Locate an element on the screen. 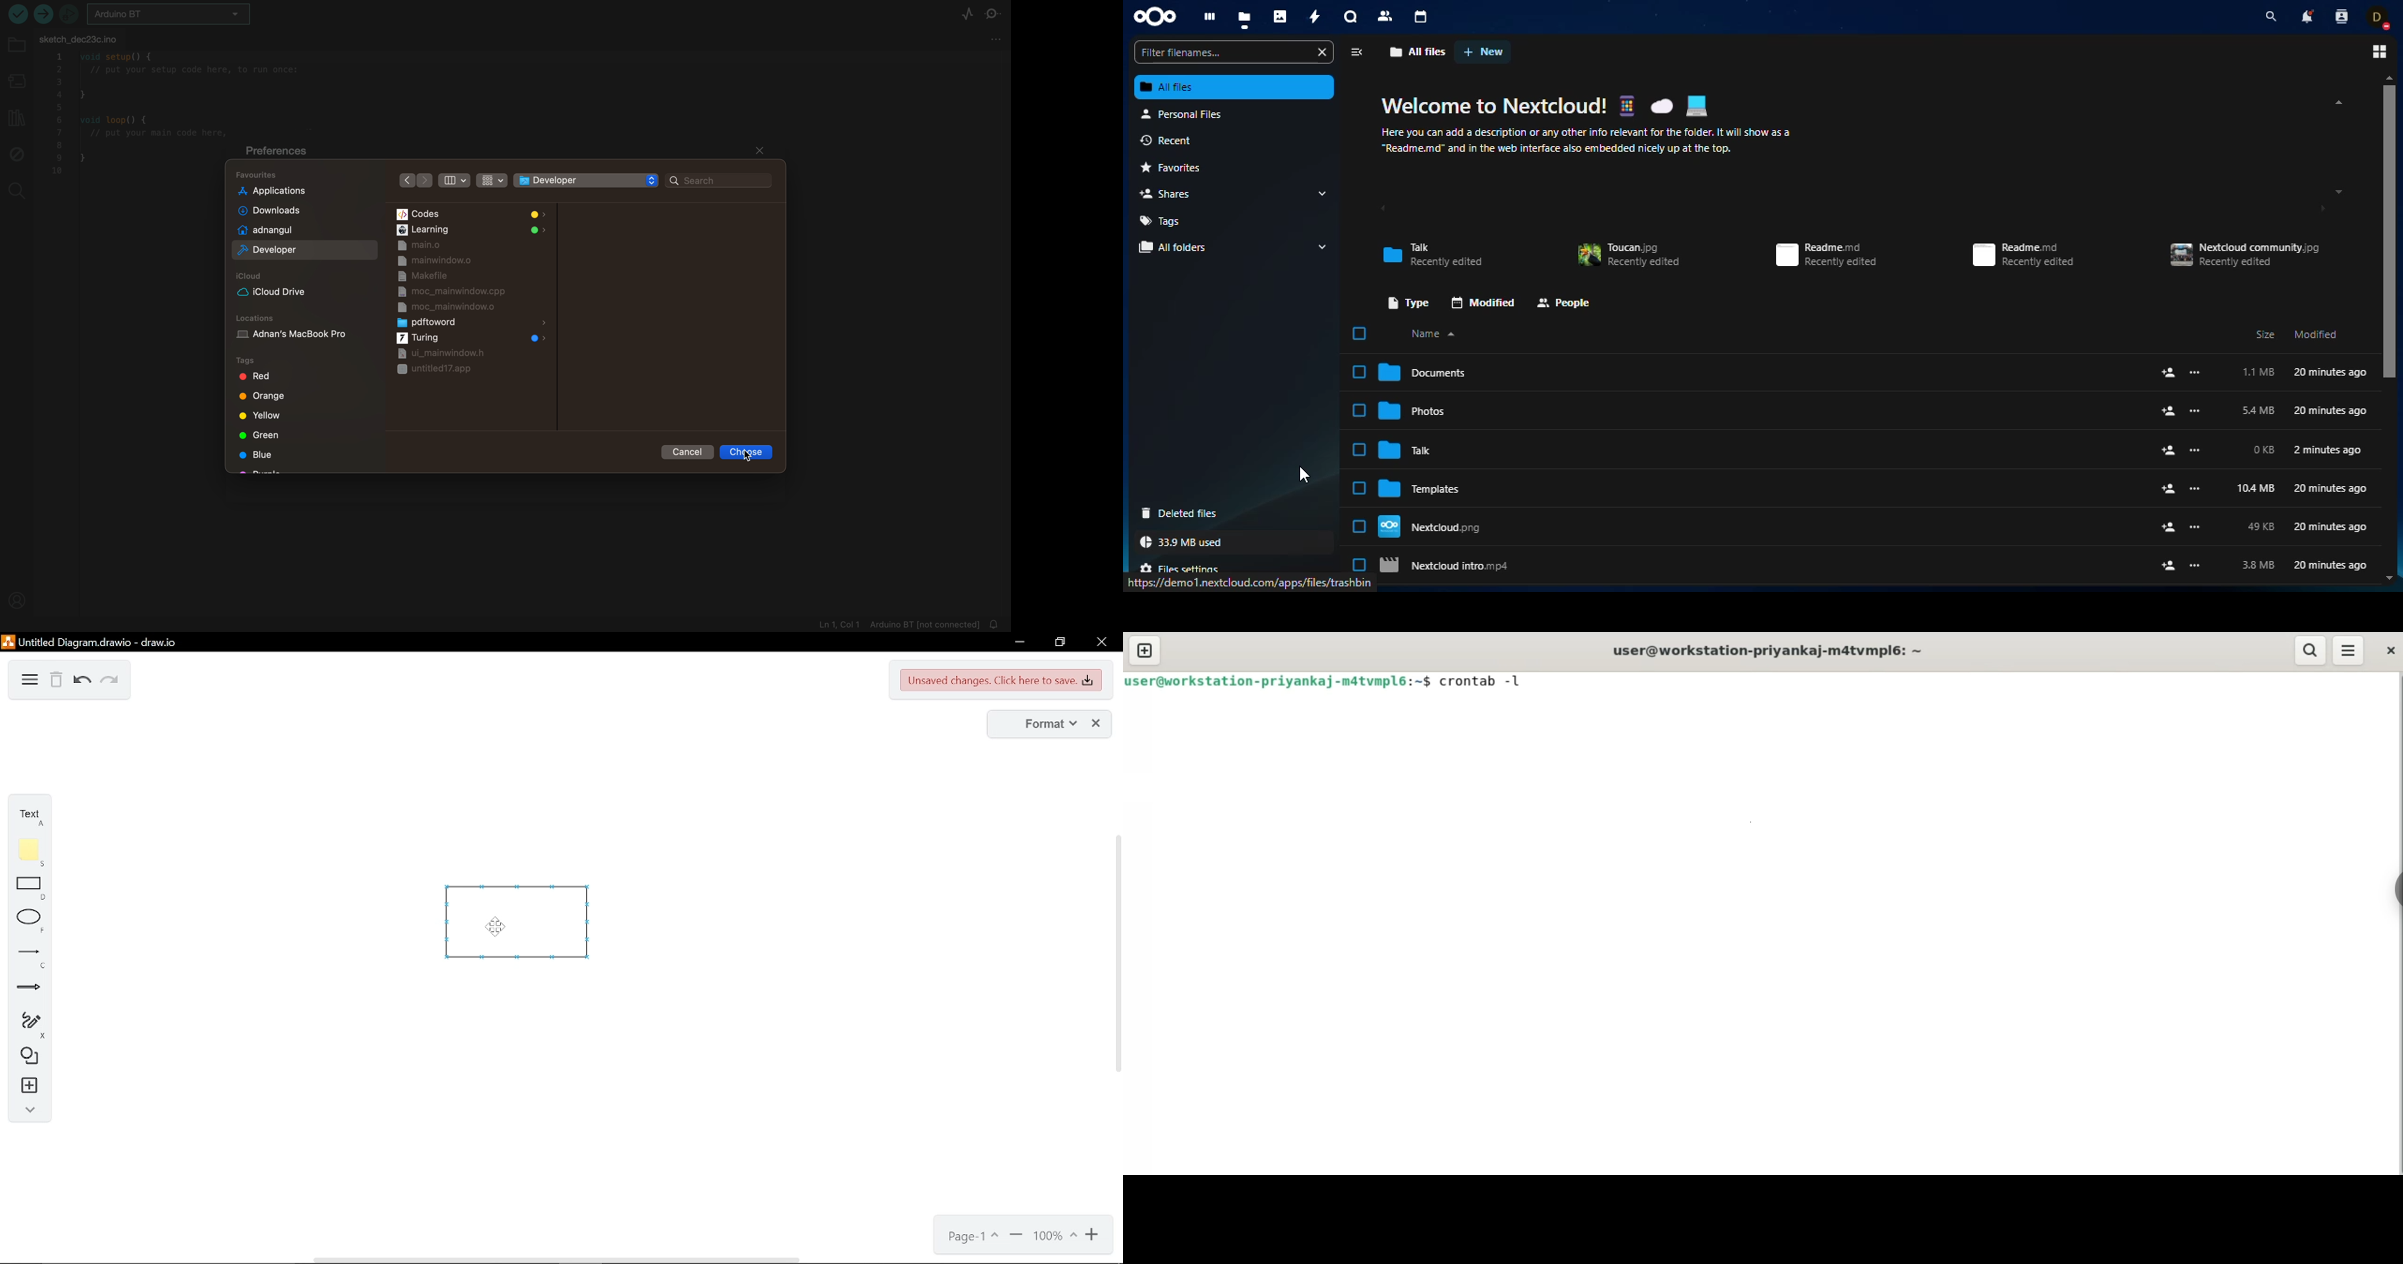 This screenshot has height=1288, width=2408. Size is located at coordinates (2262, 335).